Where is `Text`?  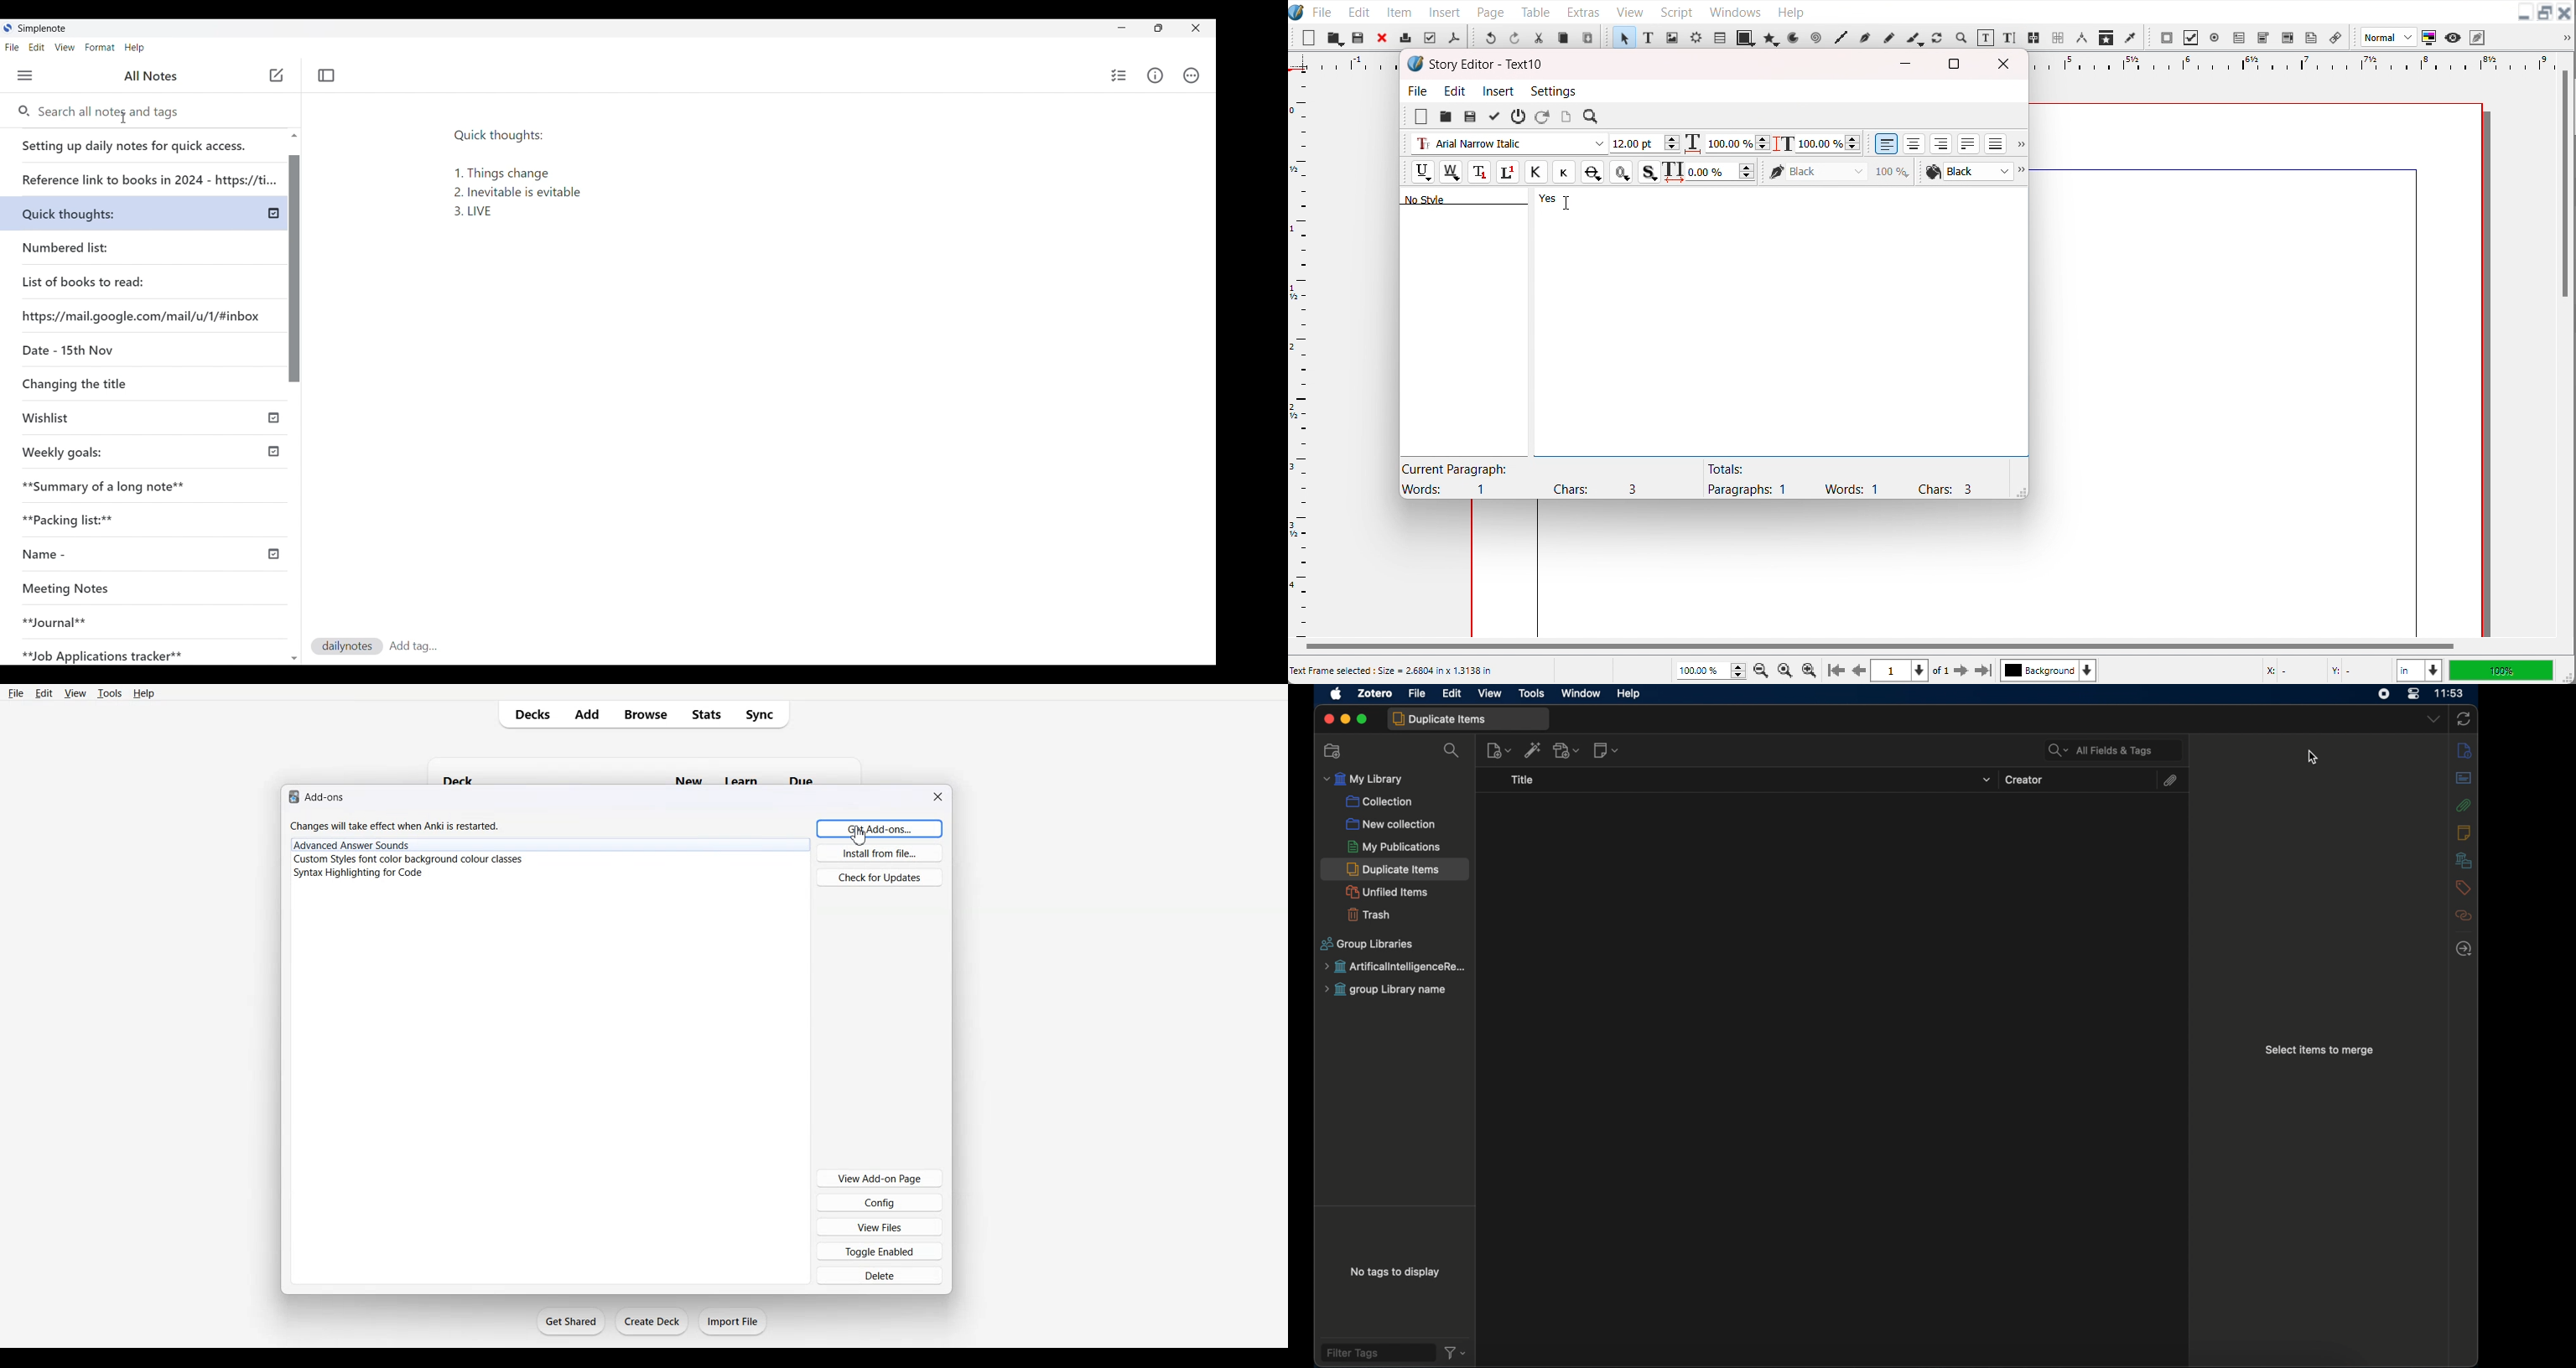 Text is located at coordinates (1839, 479).